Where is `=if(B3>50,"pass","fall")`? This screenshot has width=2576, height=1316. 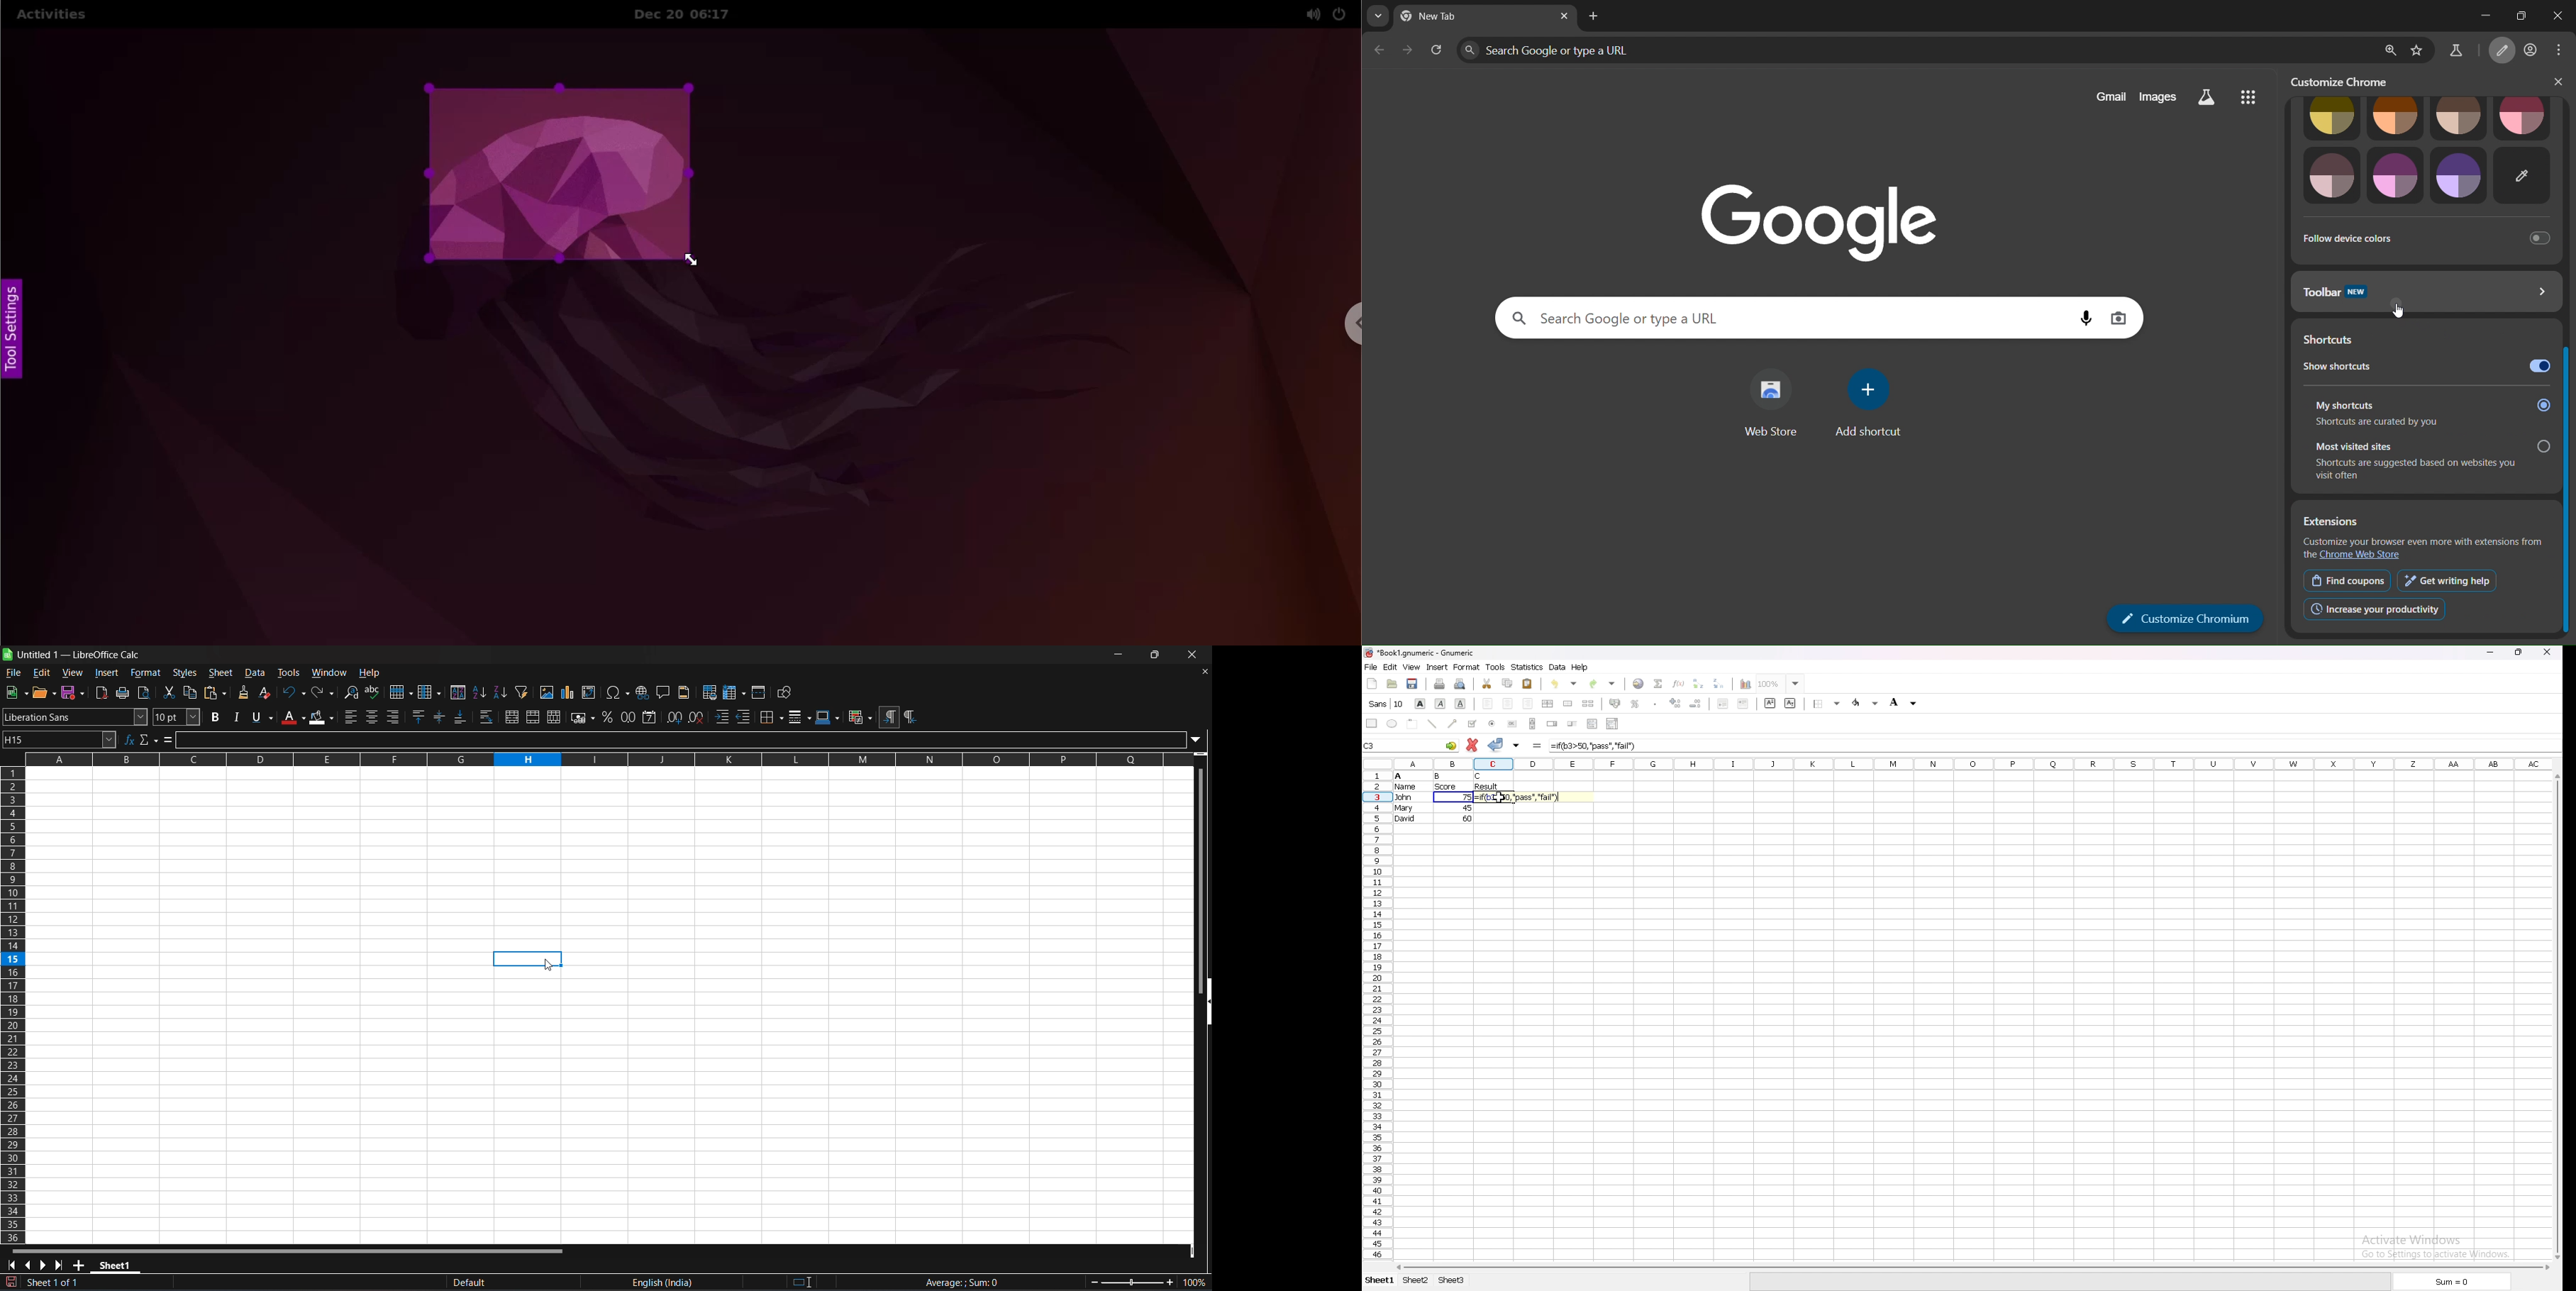 =if(B3>50,"pass","fall") is located at coordinates (1519, 798).